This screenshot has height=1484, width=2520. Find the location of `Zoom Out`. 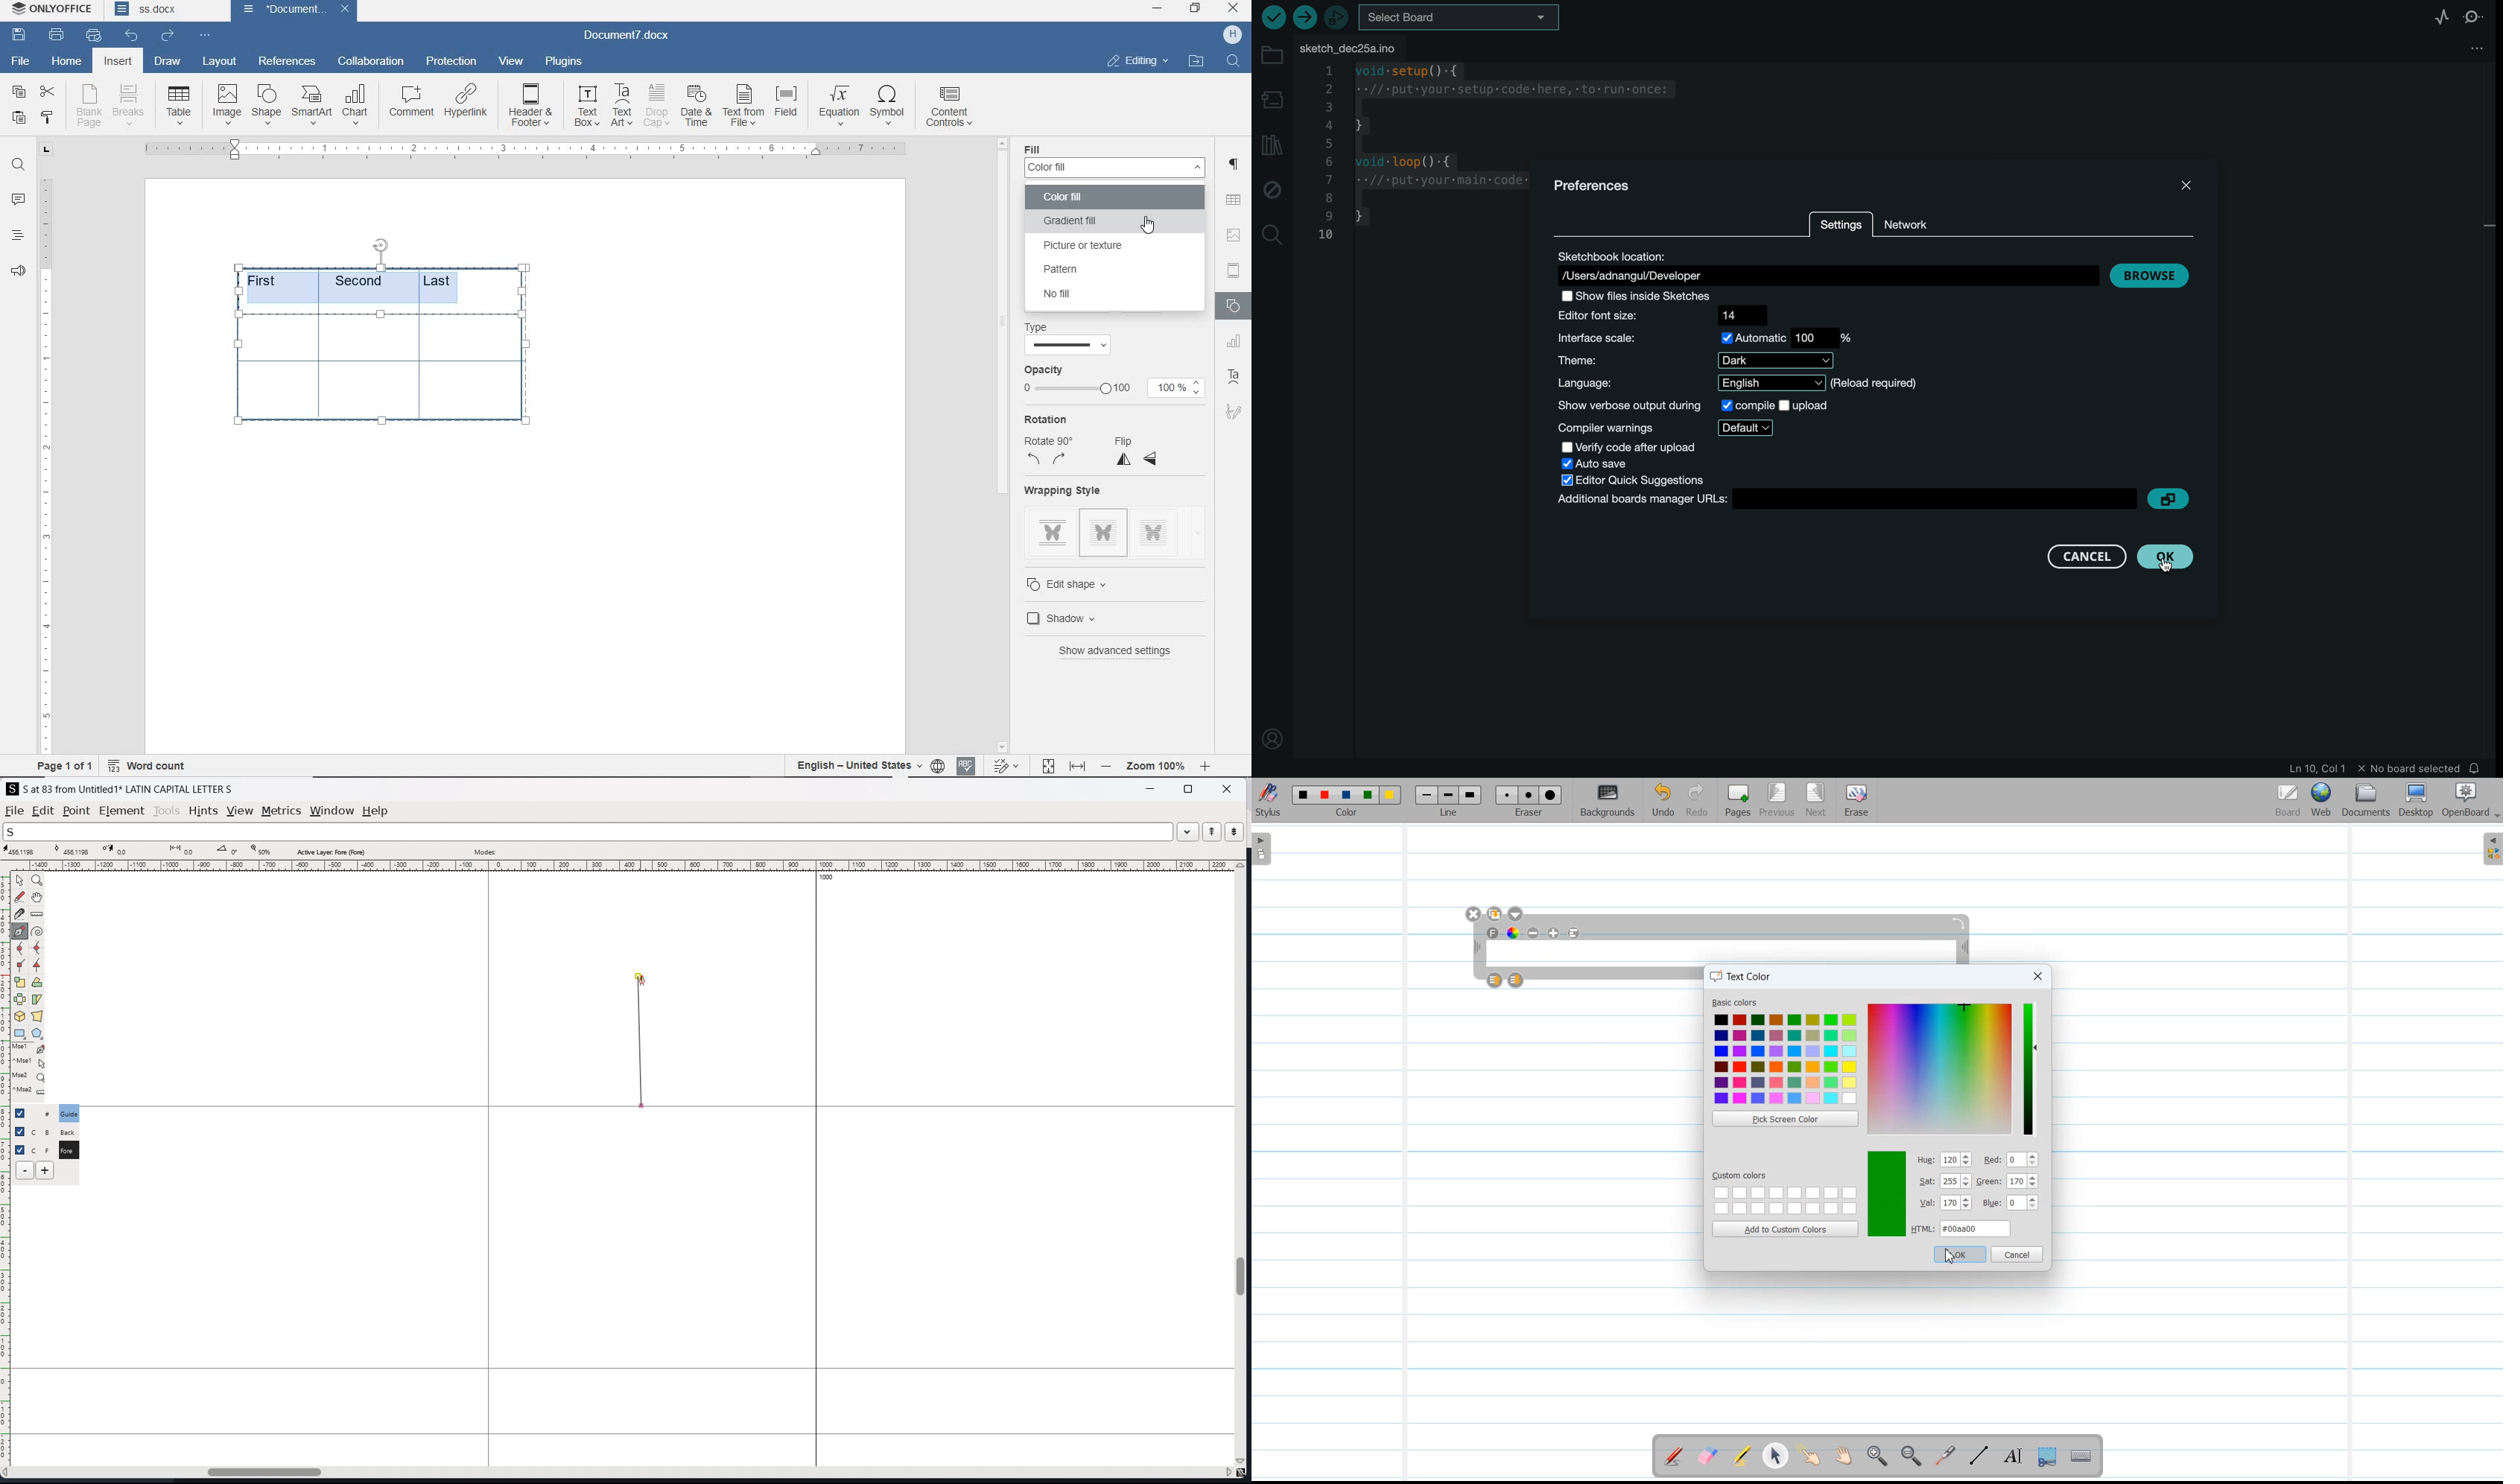

Zoom Out is located at coordinates (1909, 1457).